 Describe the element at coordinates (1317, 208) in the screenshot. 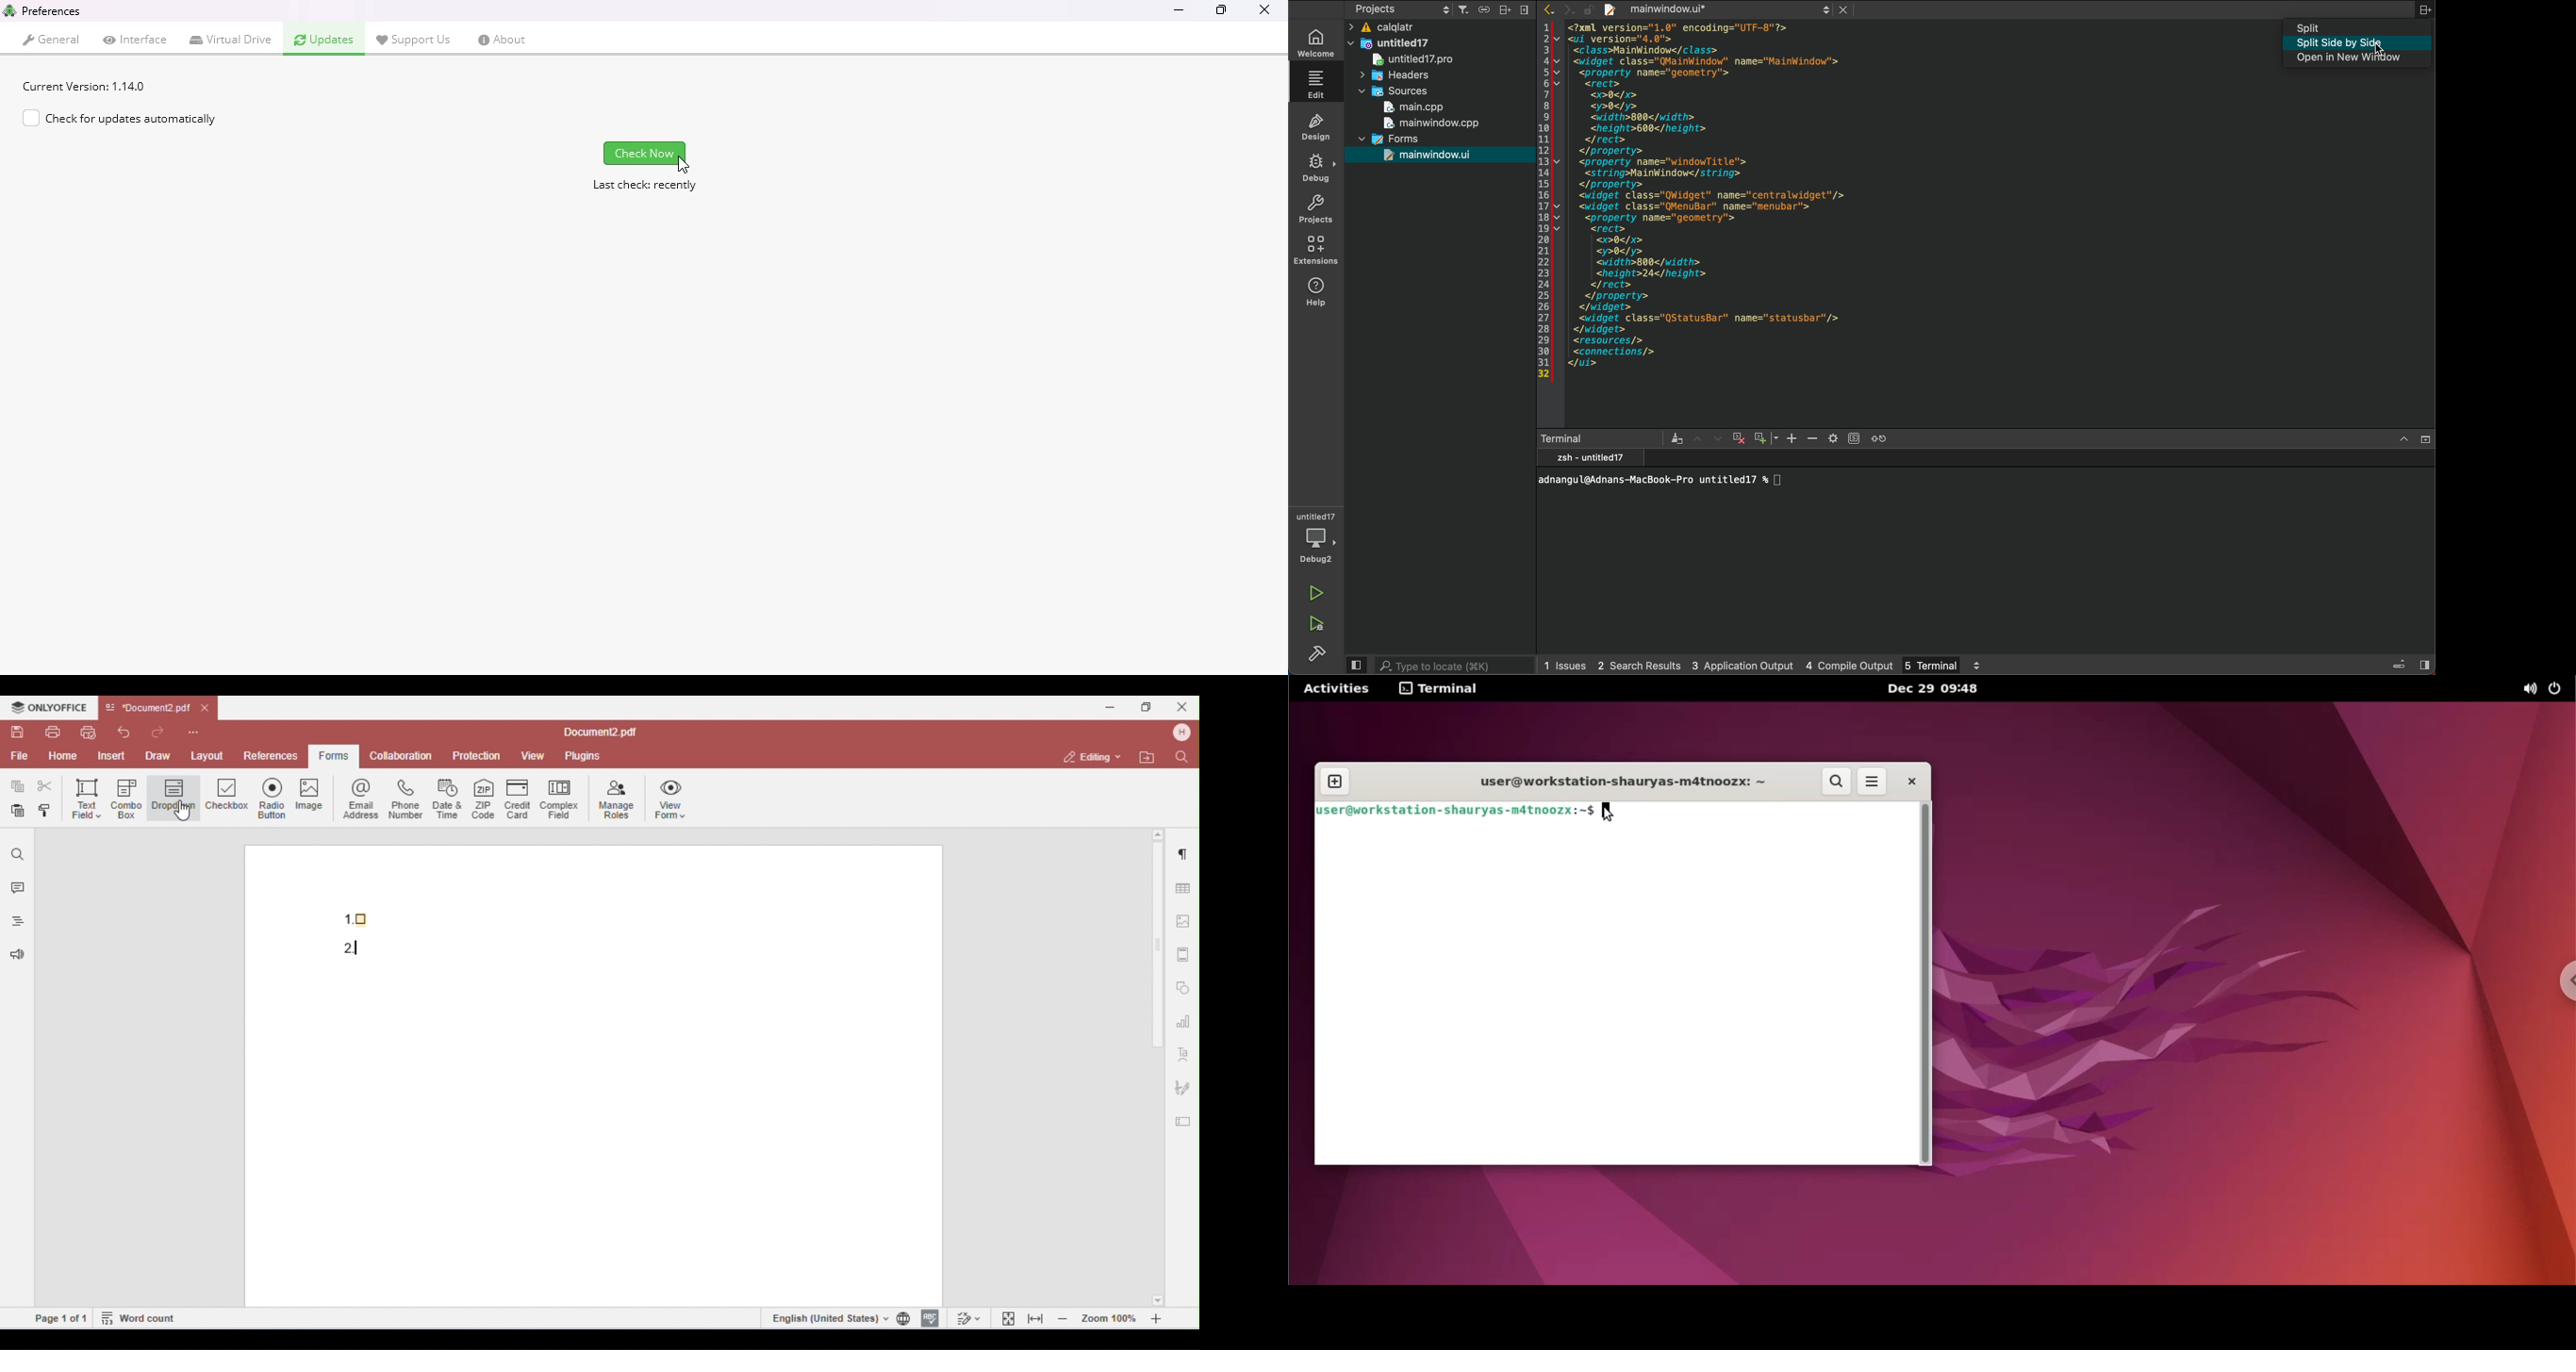

I see `projects` at that location.